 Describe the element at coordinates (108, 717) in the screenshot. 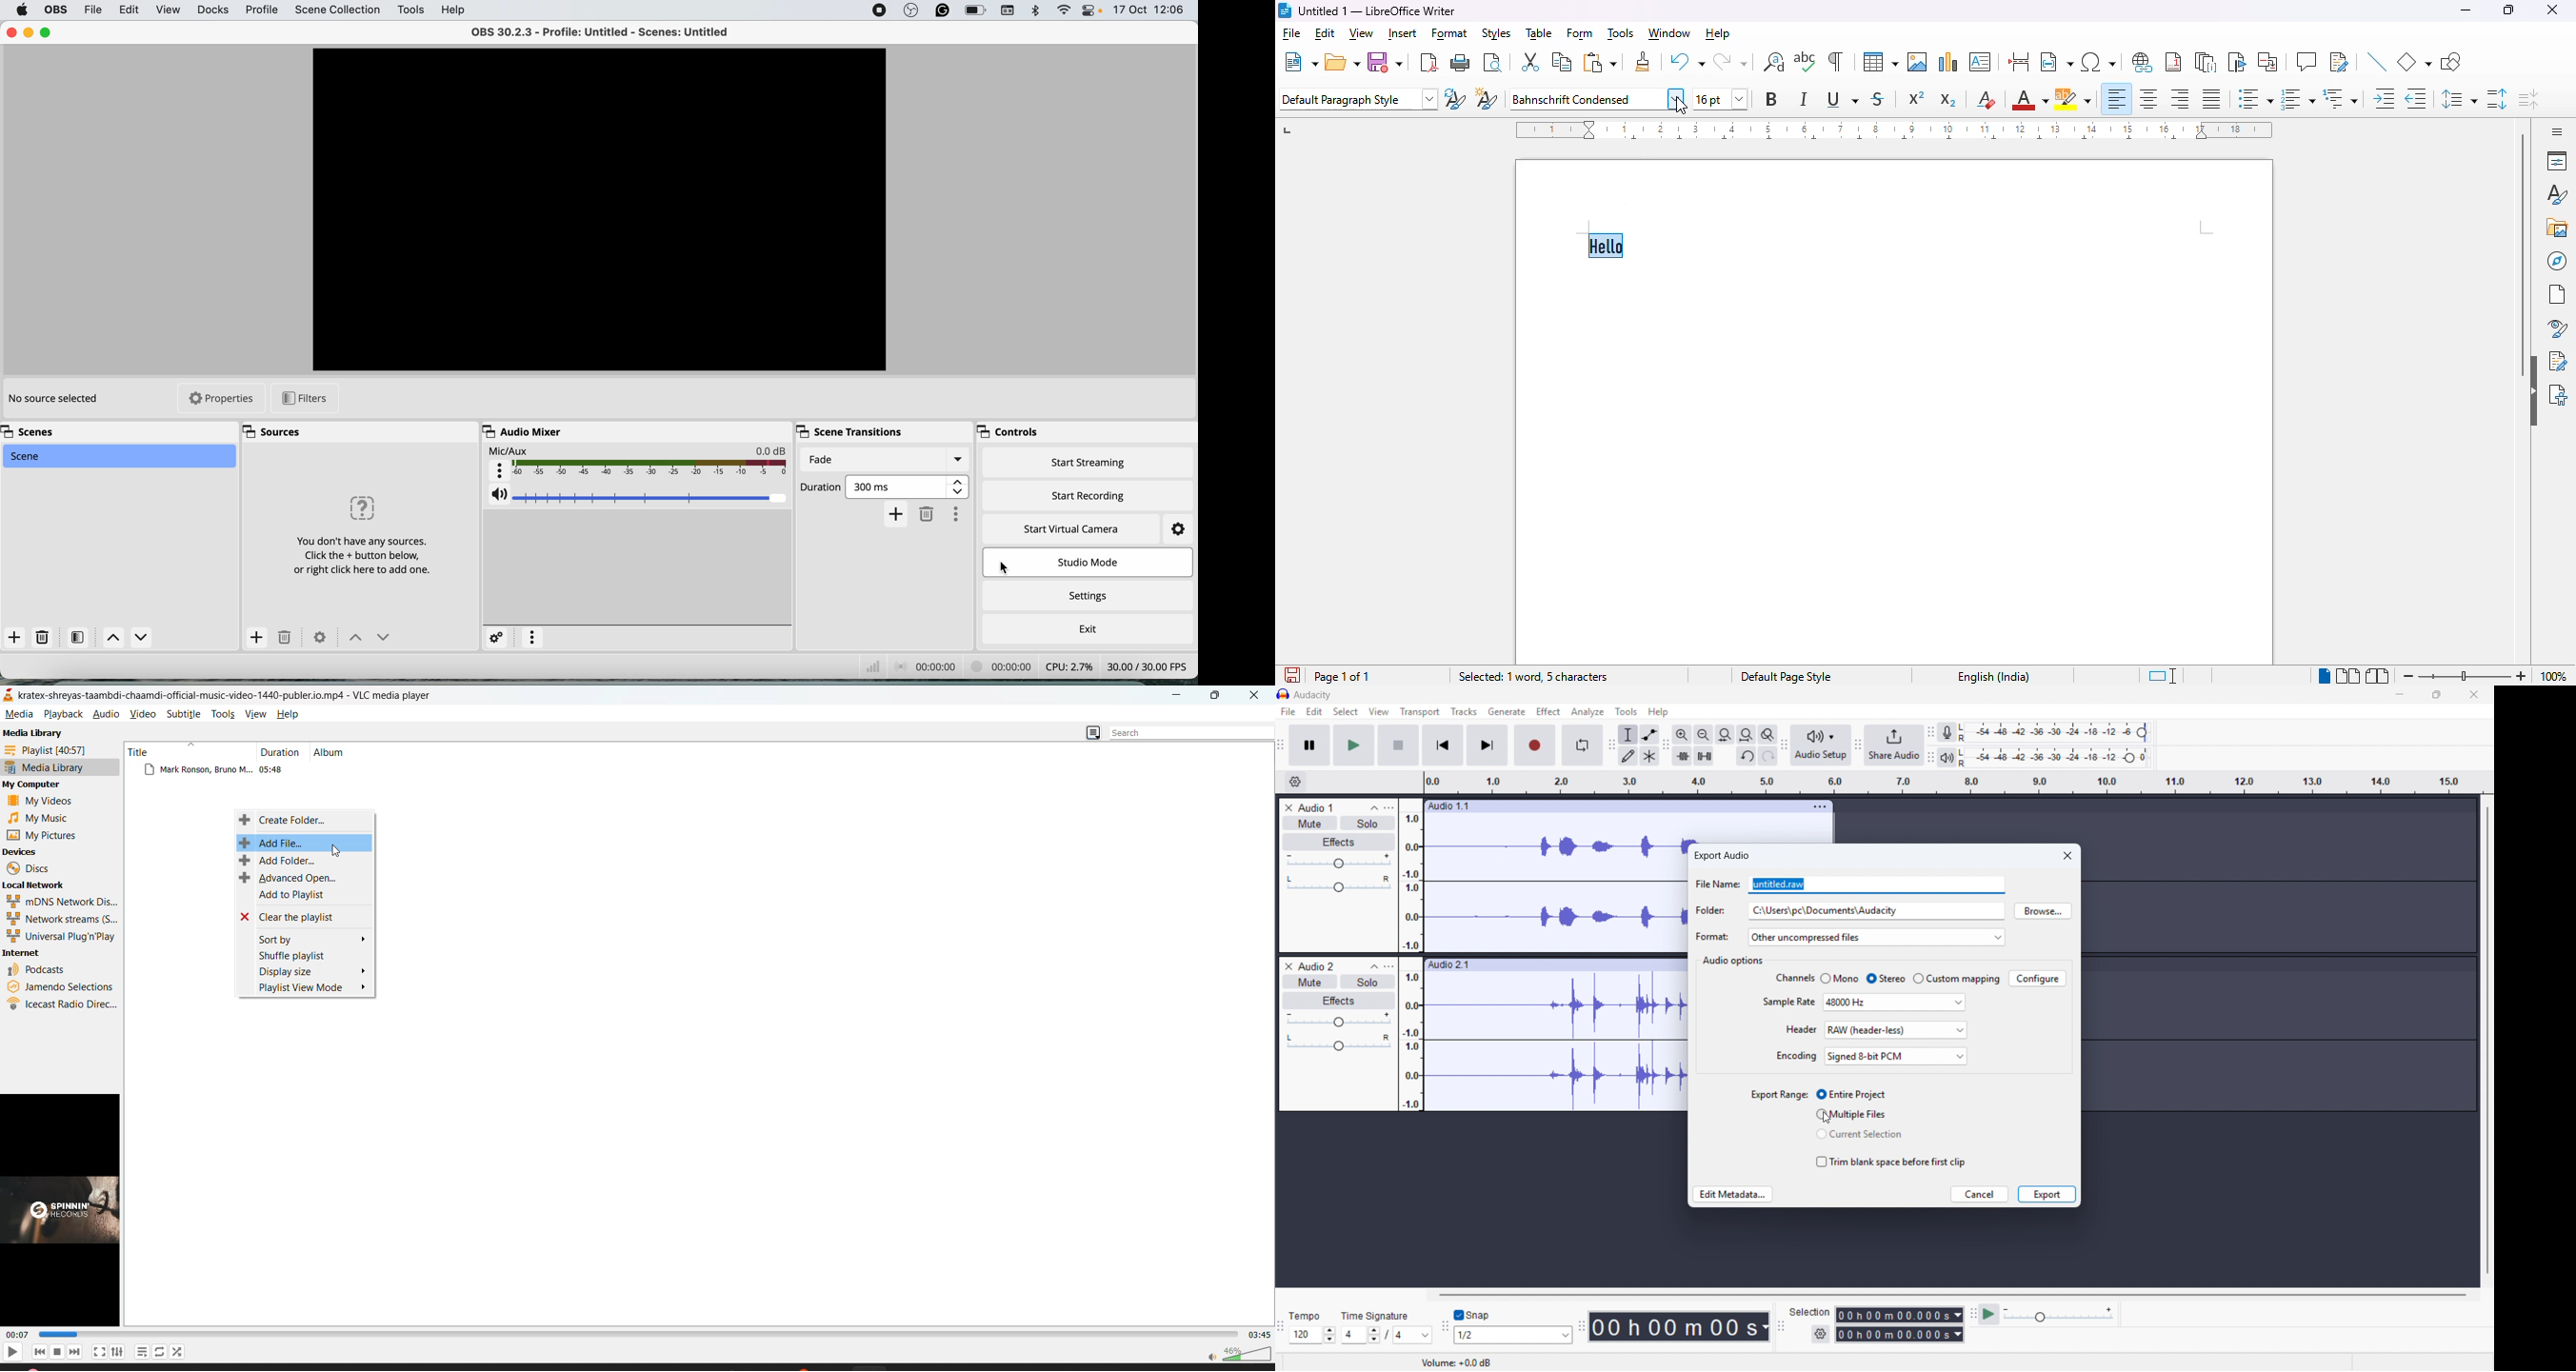

I see `audio` at that location.